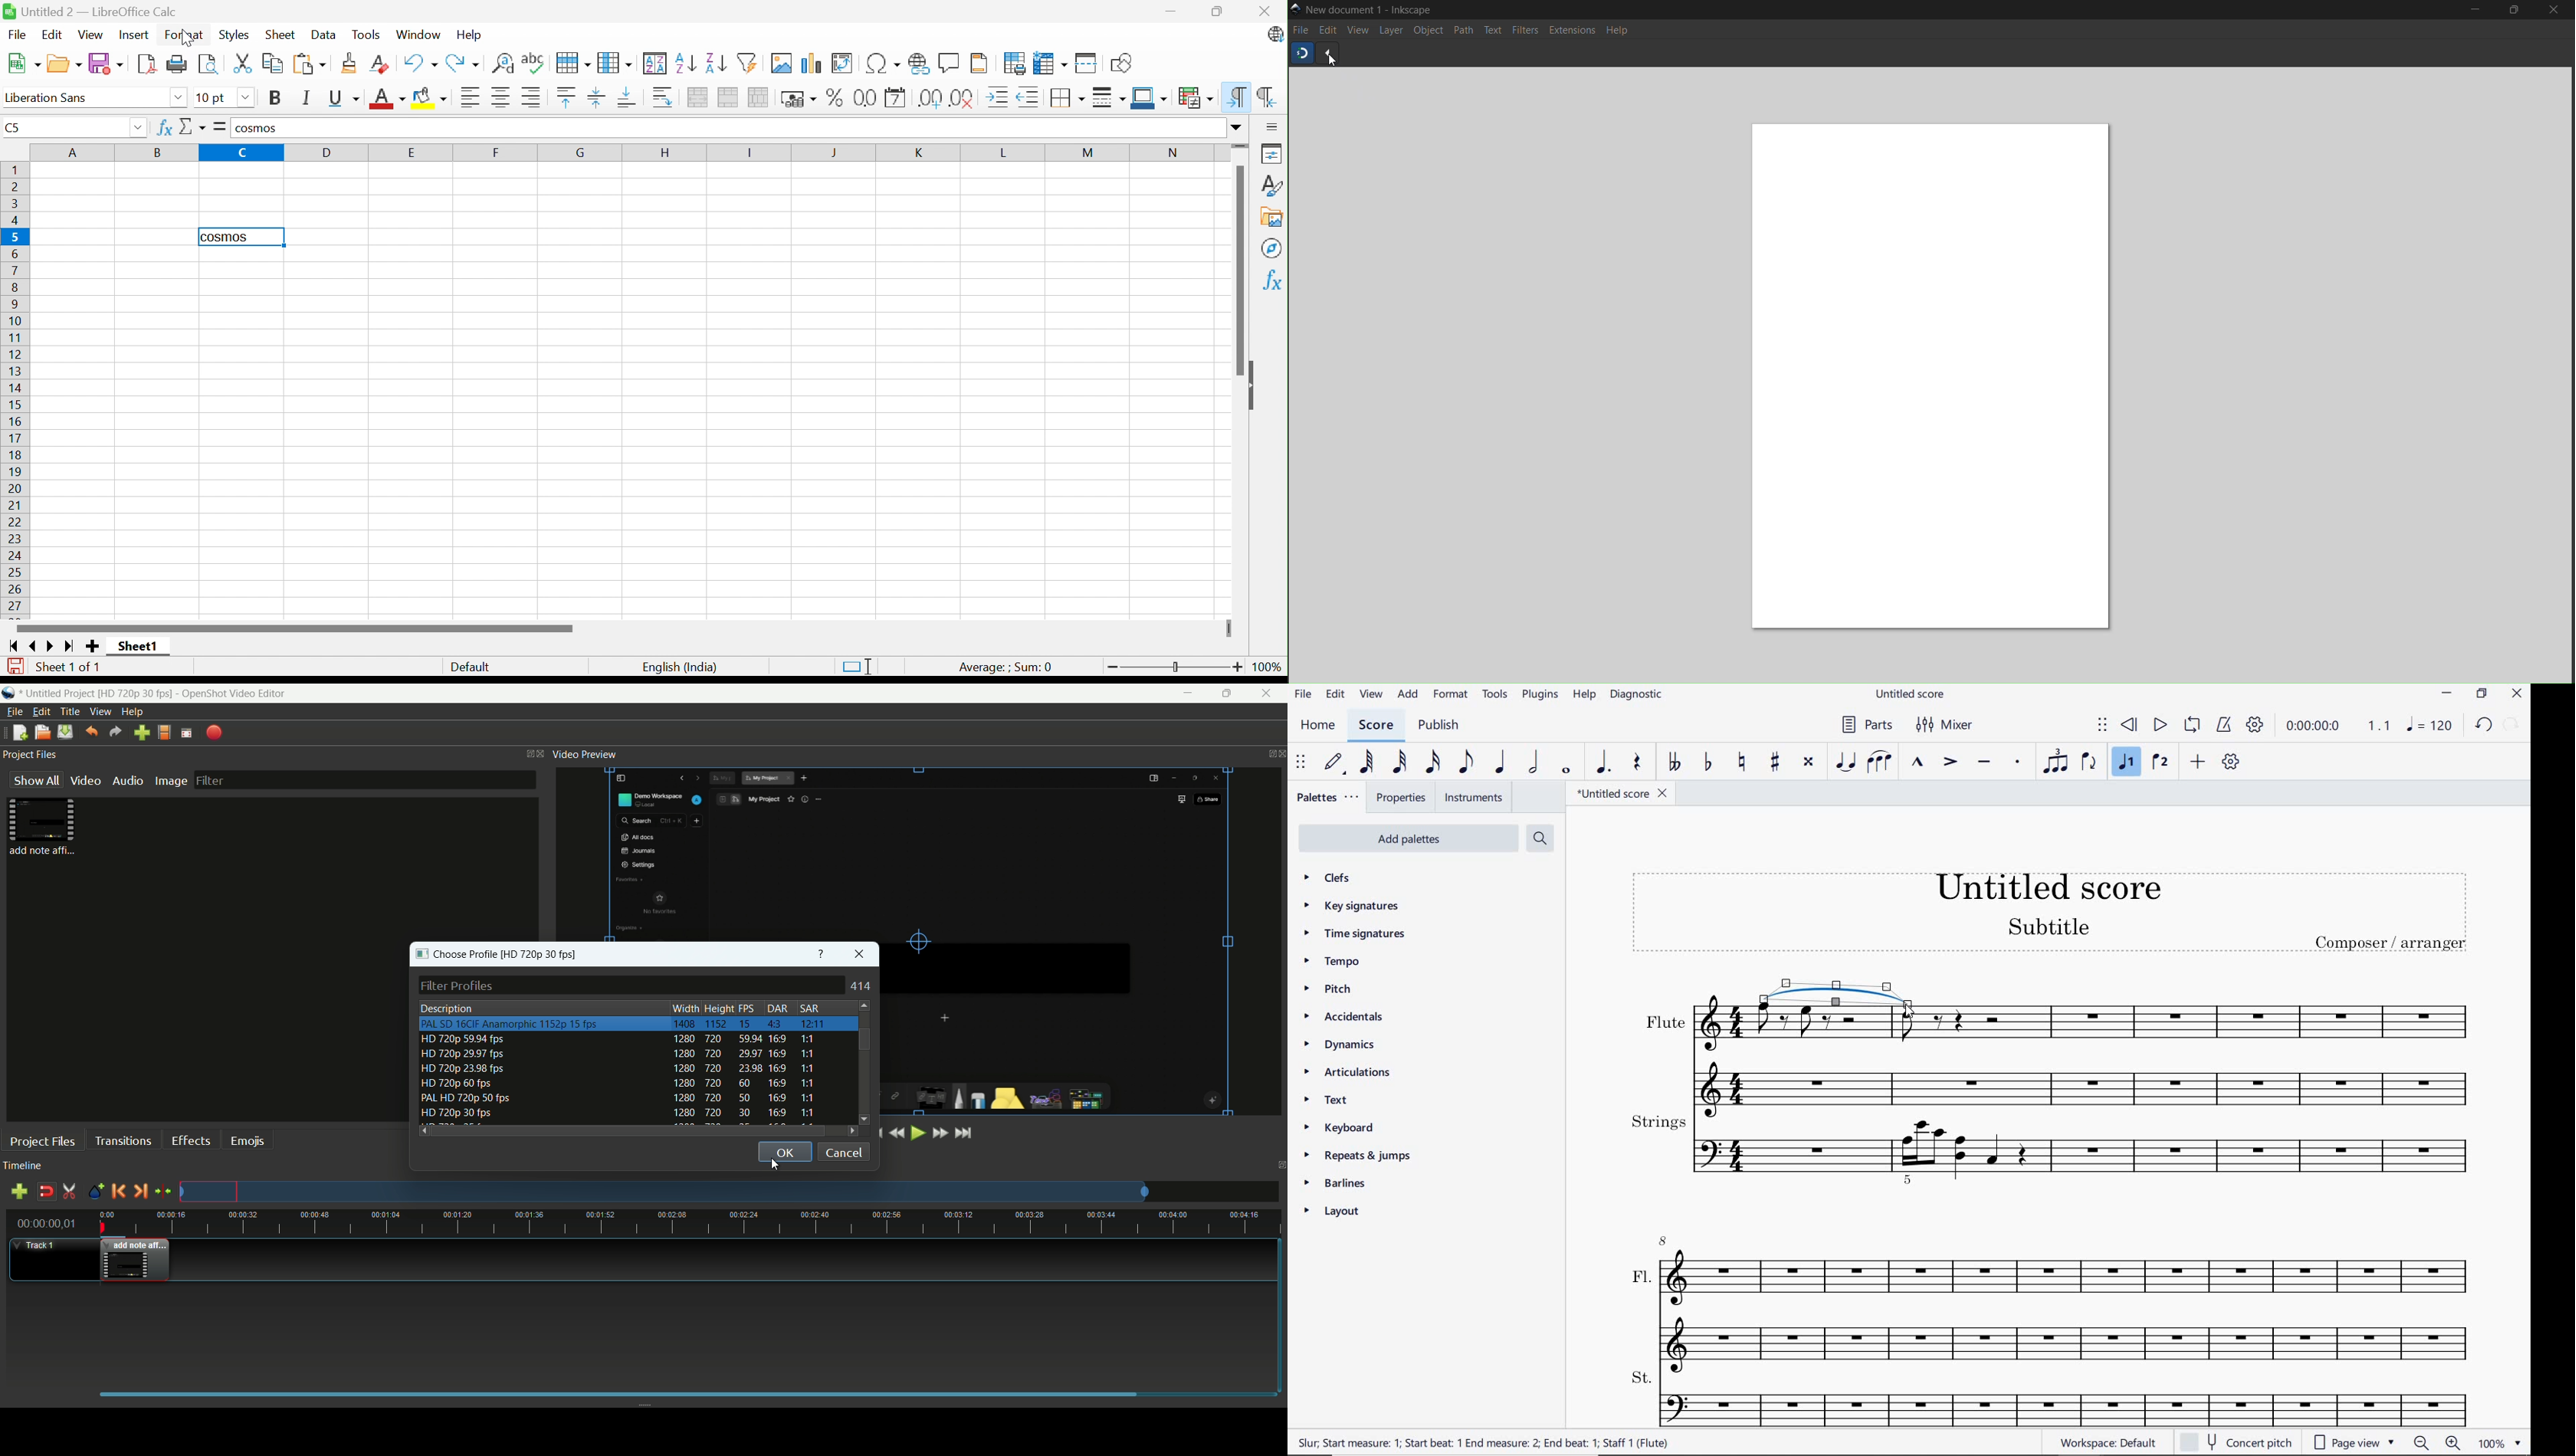 The image size is (2576, 1456). What do you see at coordinates (1336, 64) in the screenshot?
I see `cursor` at bounding box center [1336, 64].